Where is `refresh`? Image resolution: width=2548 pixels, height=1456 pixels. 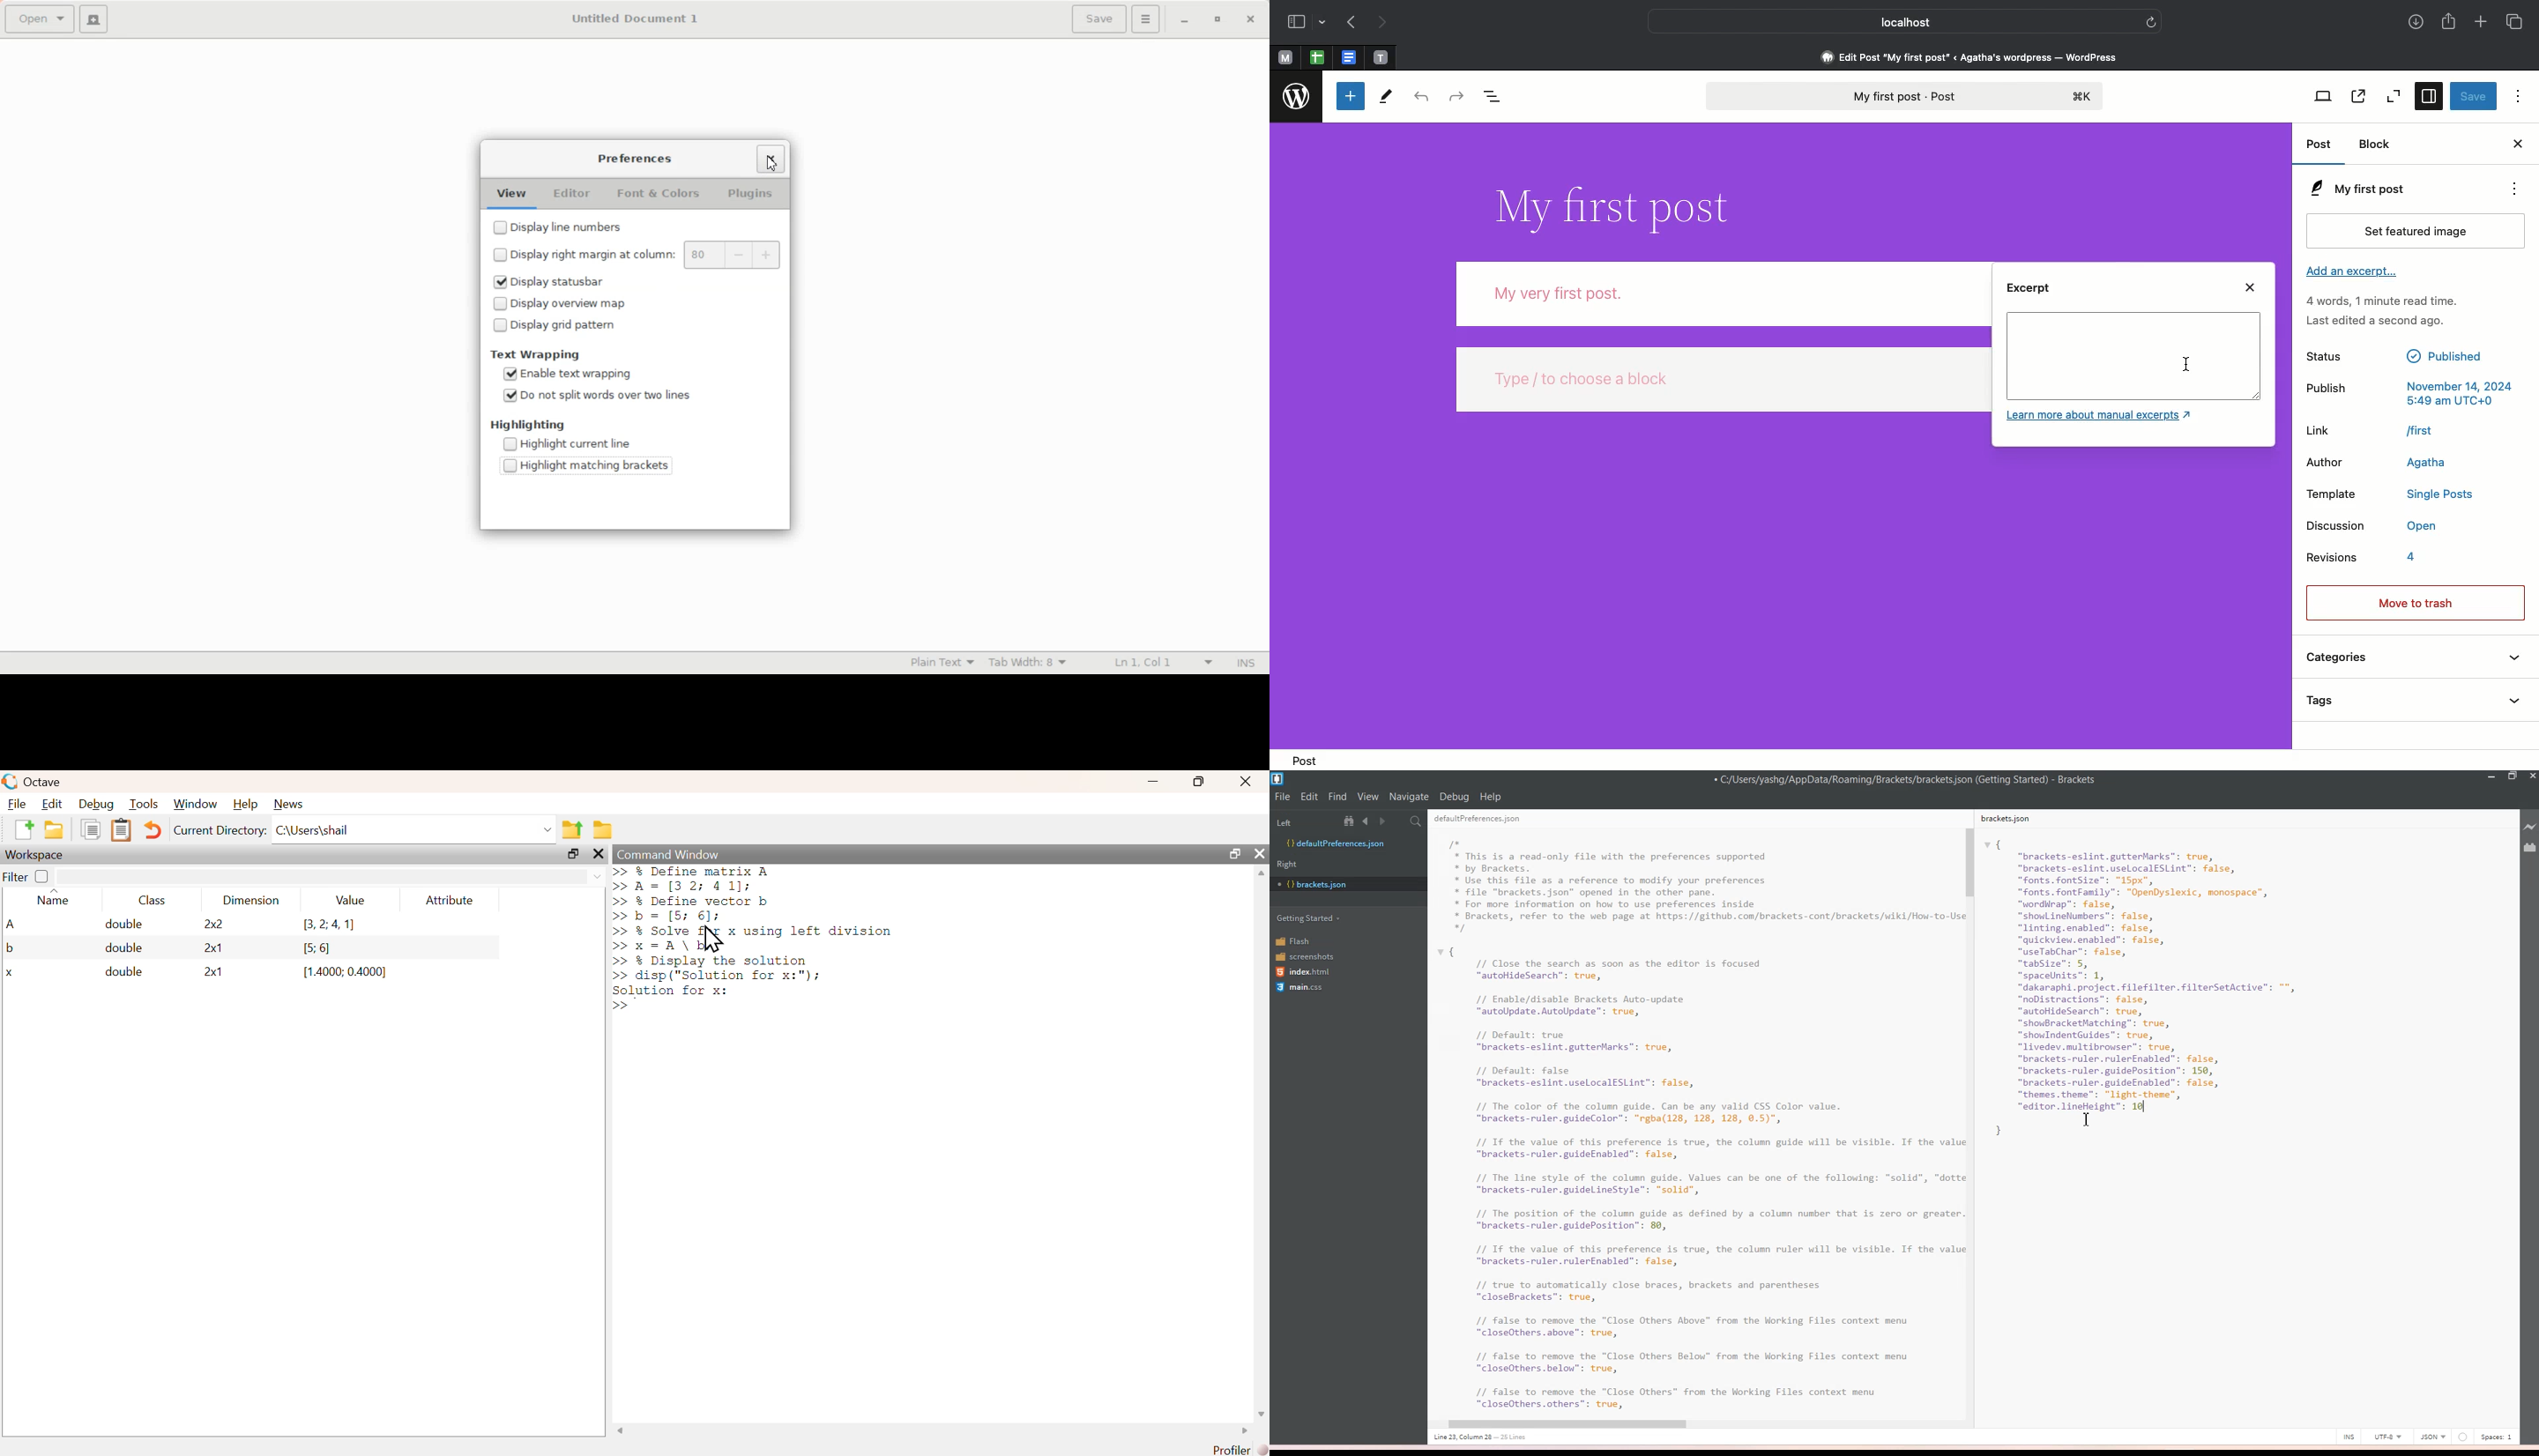
refresh is located at coordinates (2154, 19).